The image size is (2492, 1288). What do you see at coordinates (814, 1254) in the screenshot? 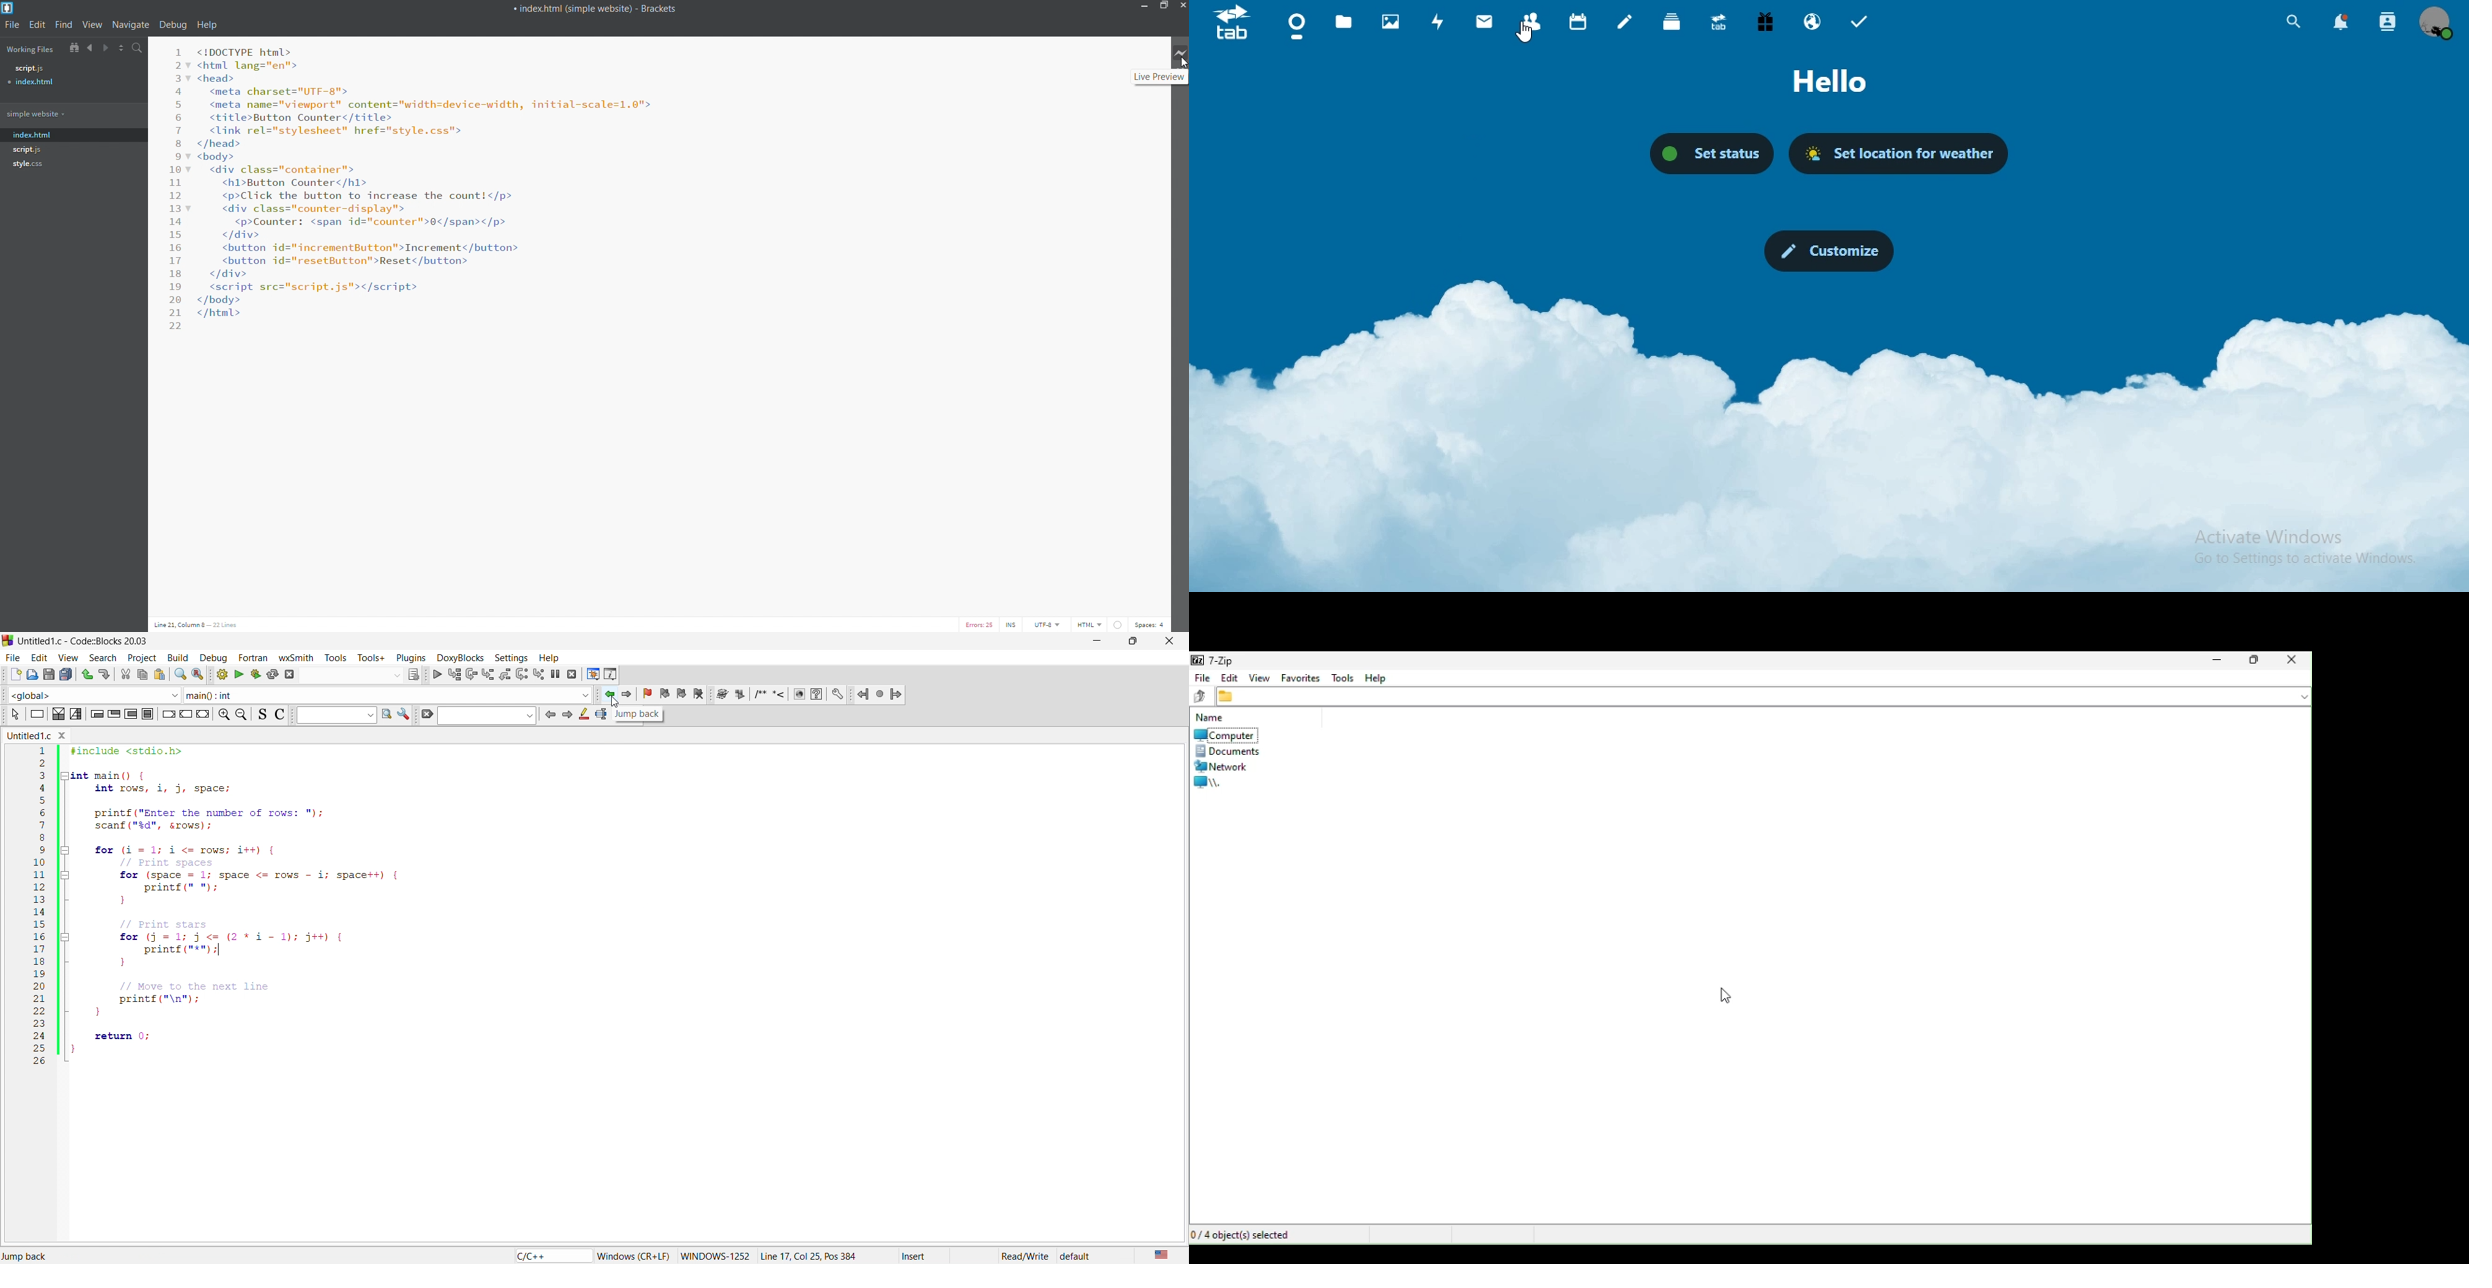
I see `Line 17, Col 25, Pos 384` at bounding box center [814, 1254].